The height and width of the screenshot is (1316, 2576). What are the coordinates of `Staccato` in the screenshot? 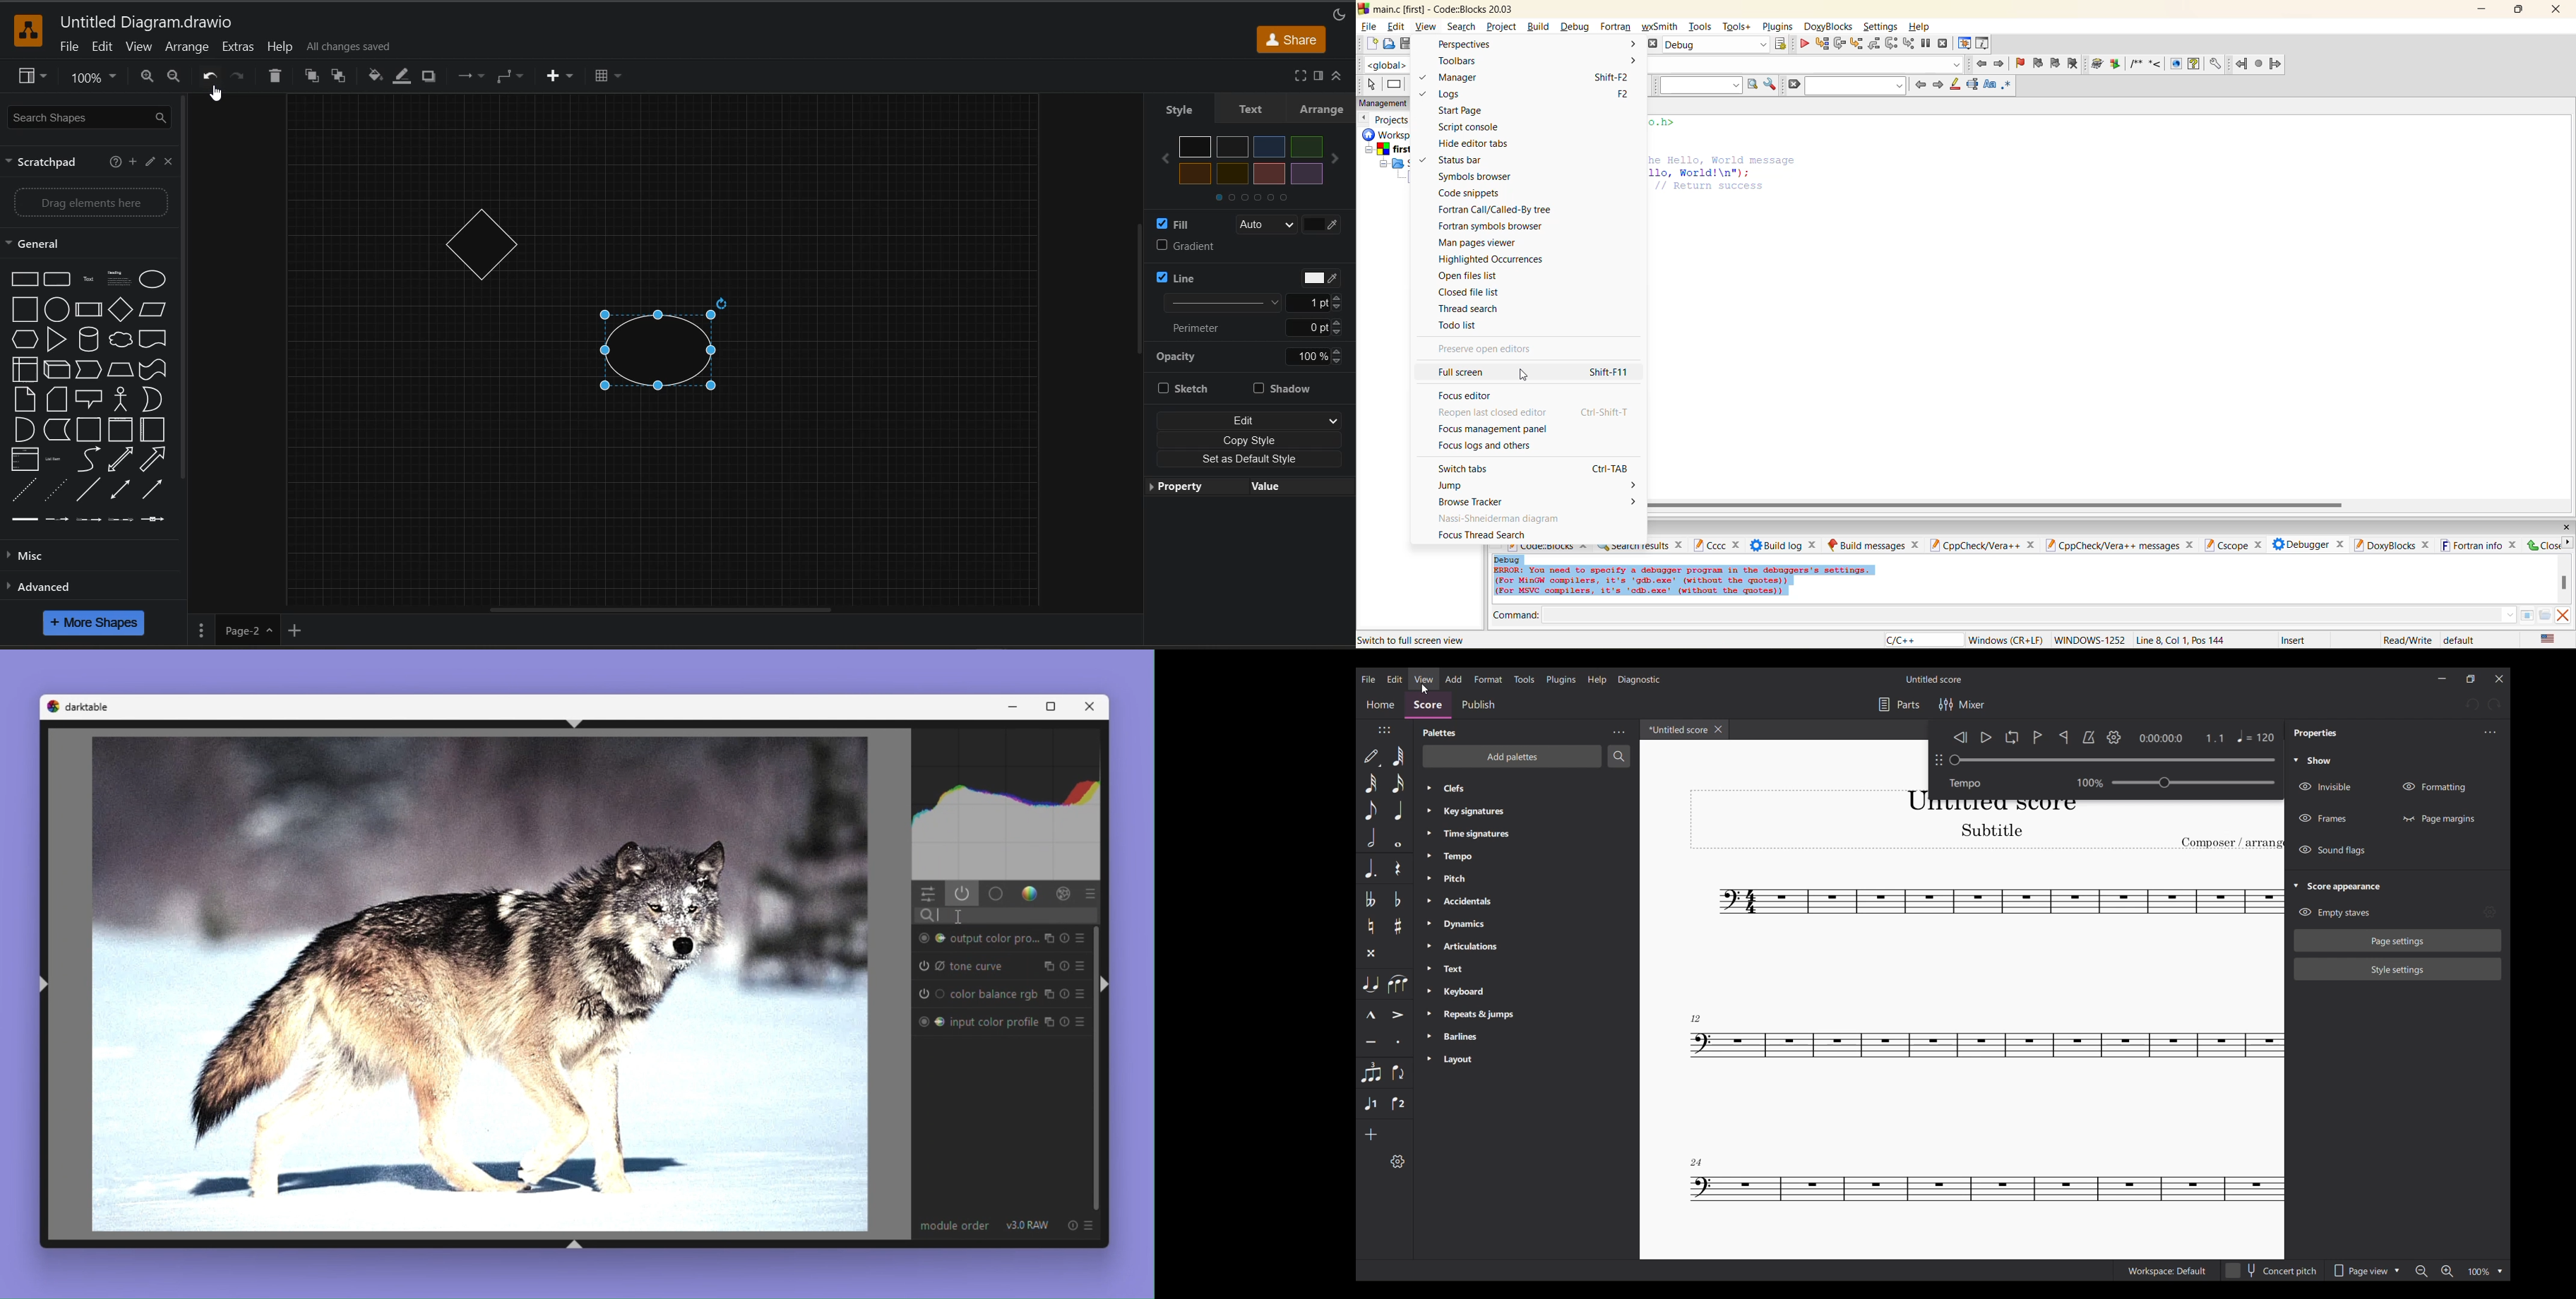 It's located at (1397, 1042).